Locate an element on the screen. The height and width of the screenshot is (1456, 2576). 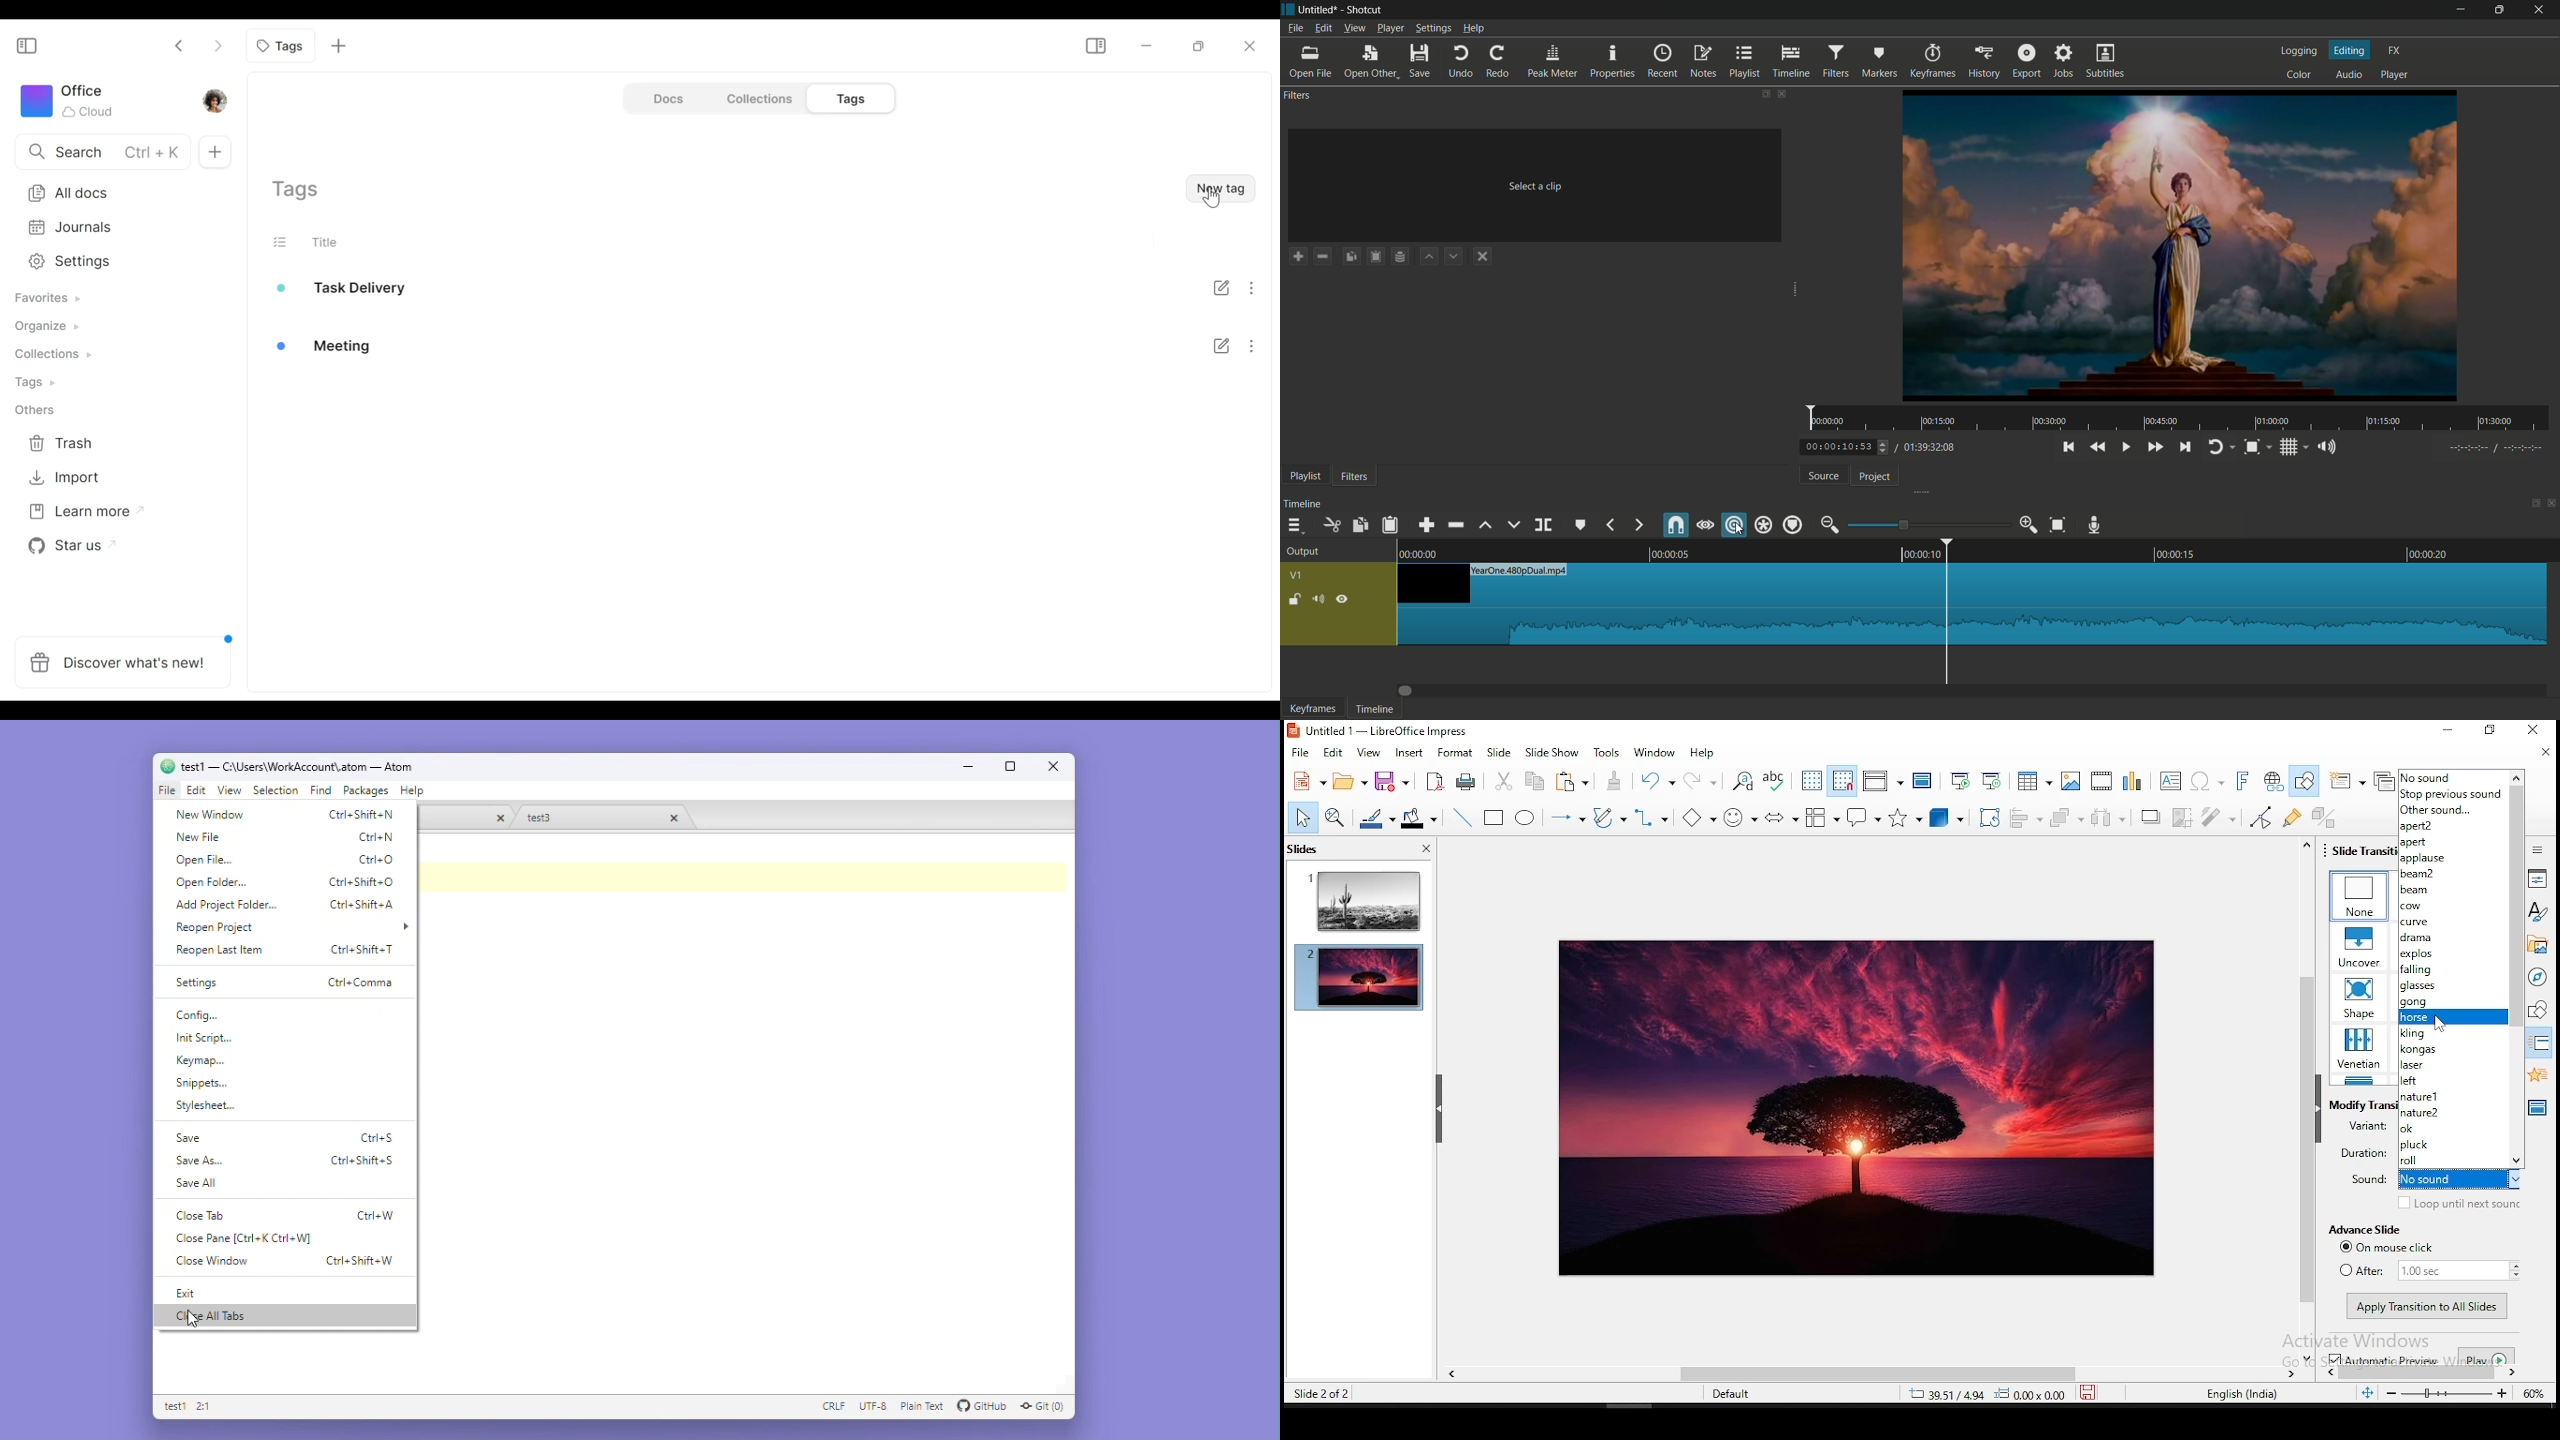
insert is located at coordinates (1408, 752).